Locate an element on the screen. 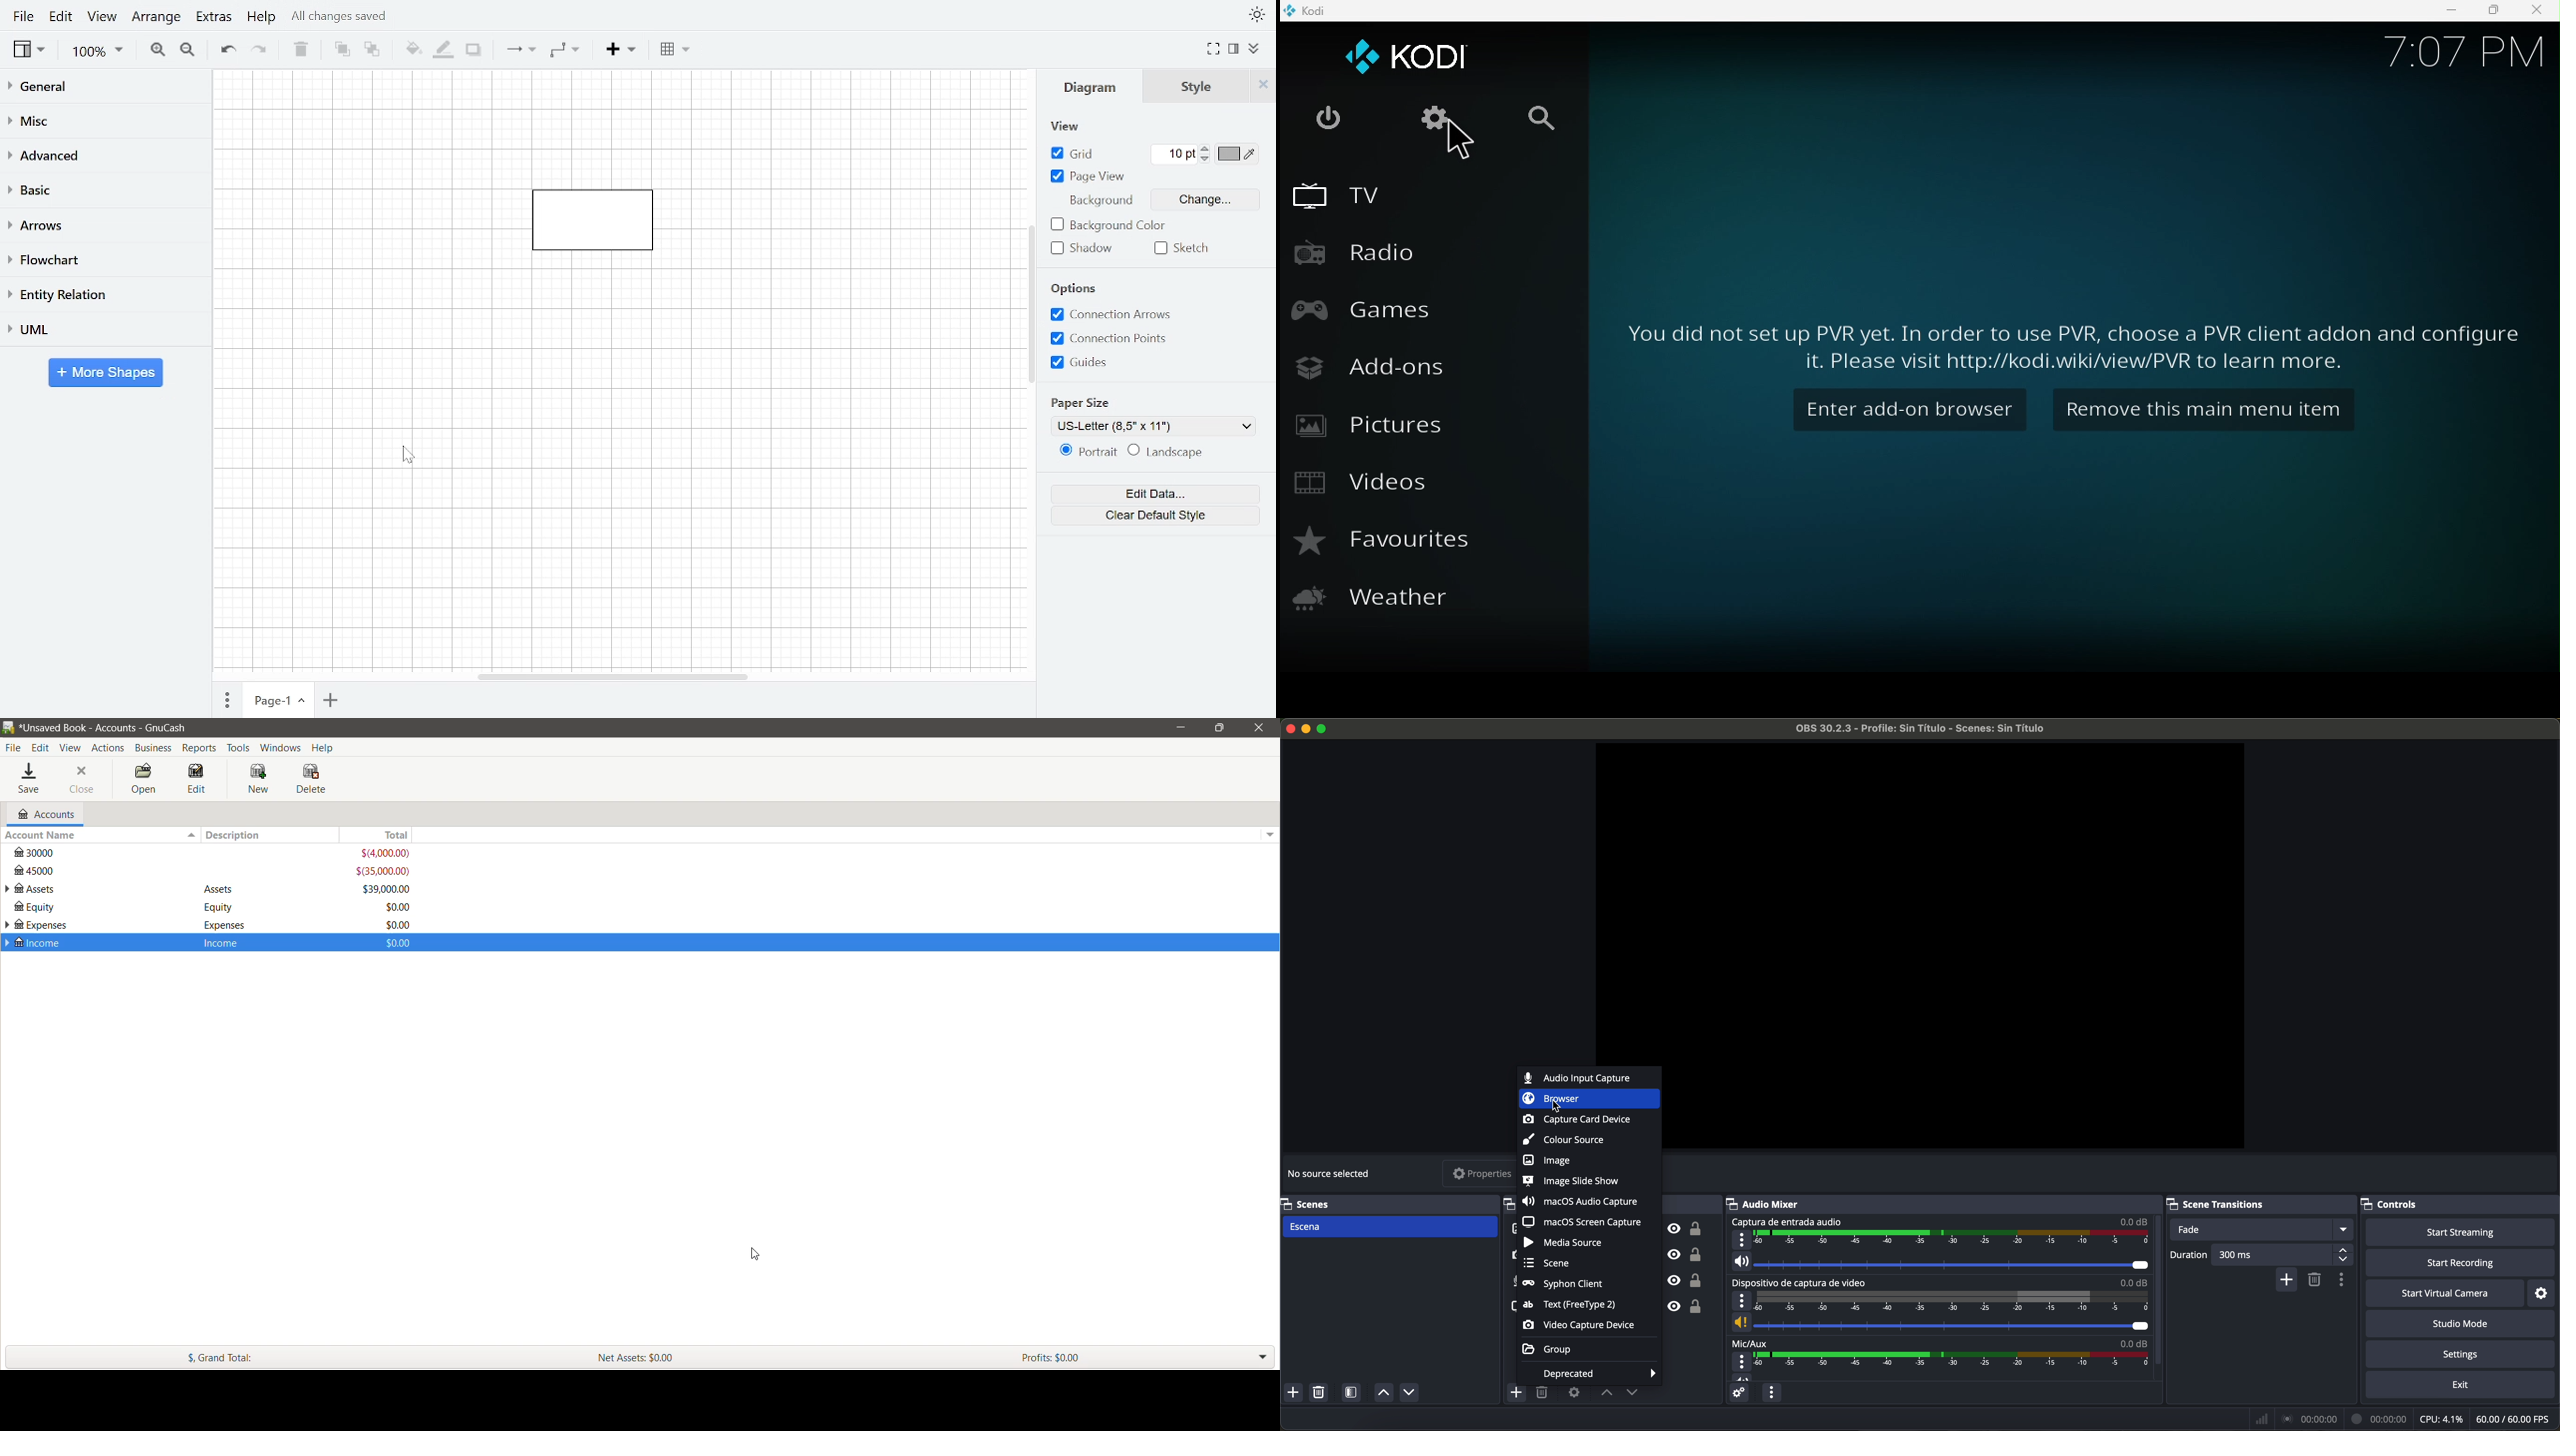 The image size is (2576, 1456). add configurable transition is located at coordinates (2287, 1280).